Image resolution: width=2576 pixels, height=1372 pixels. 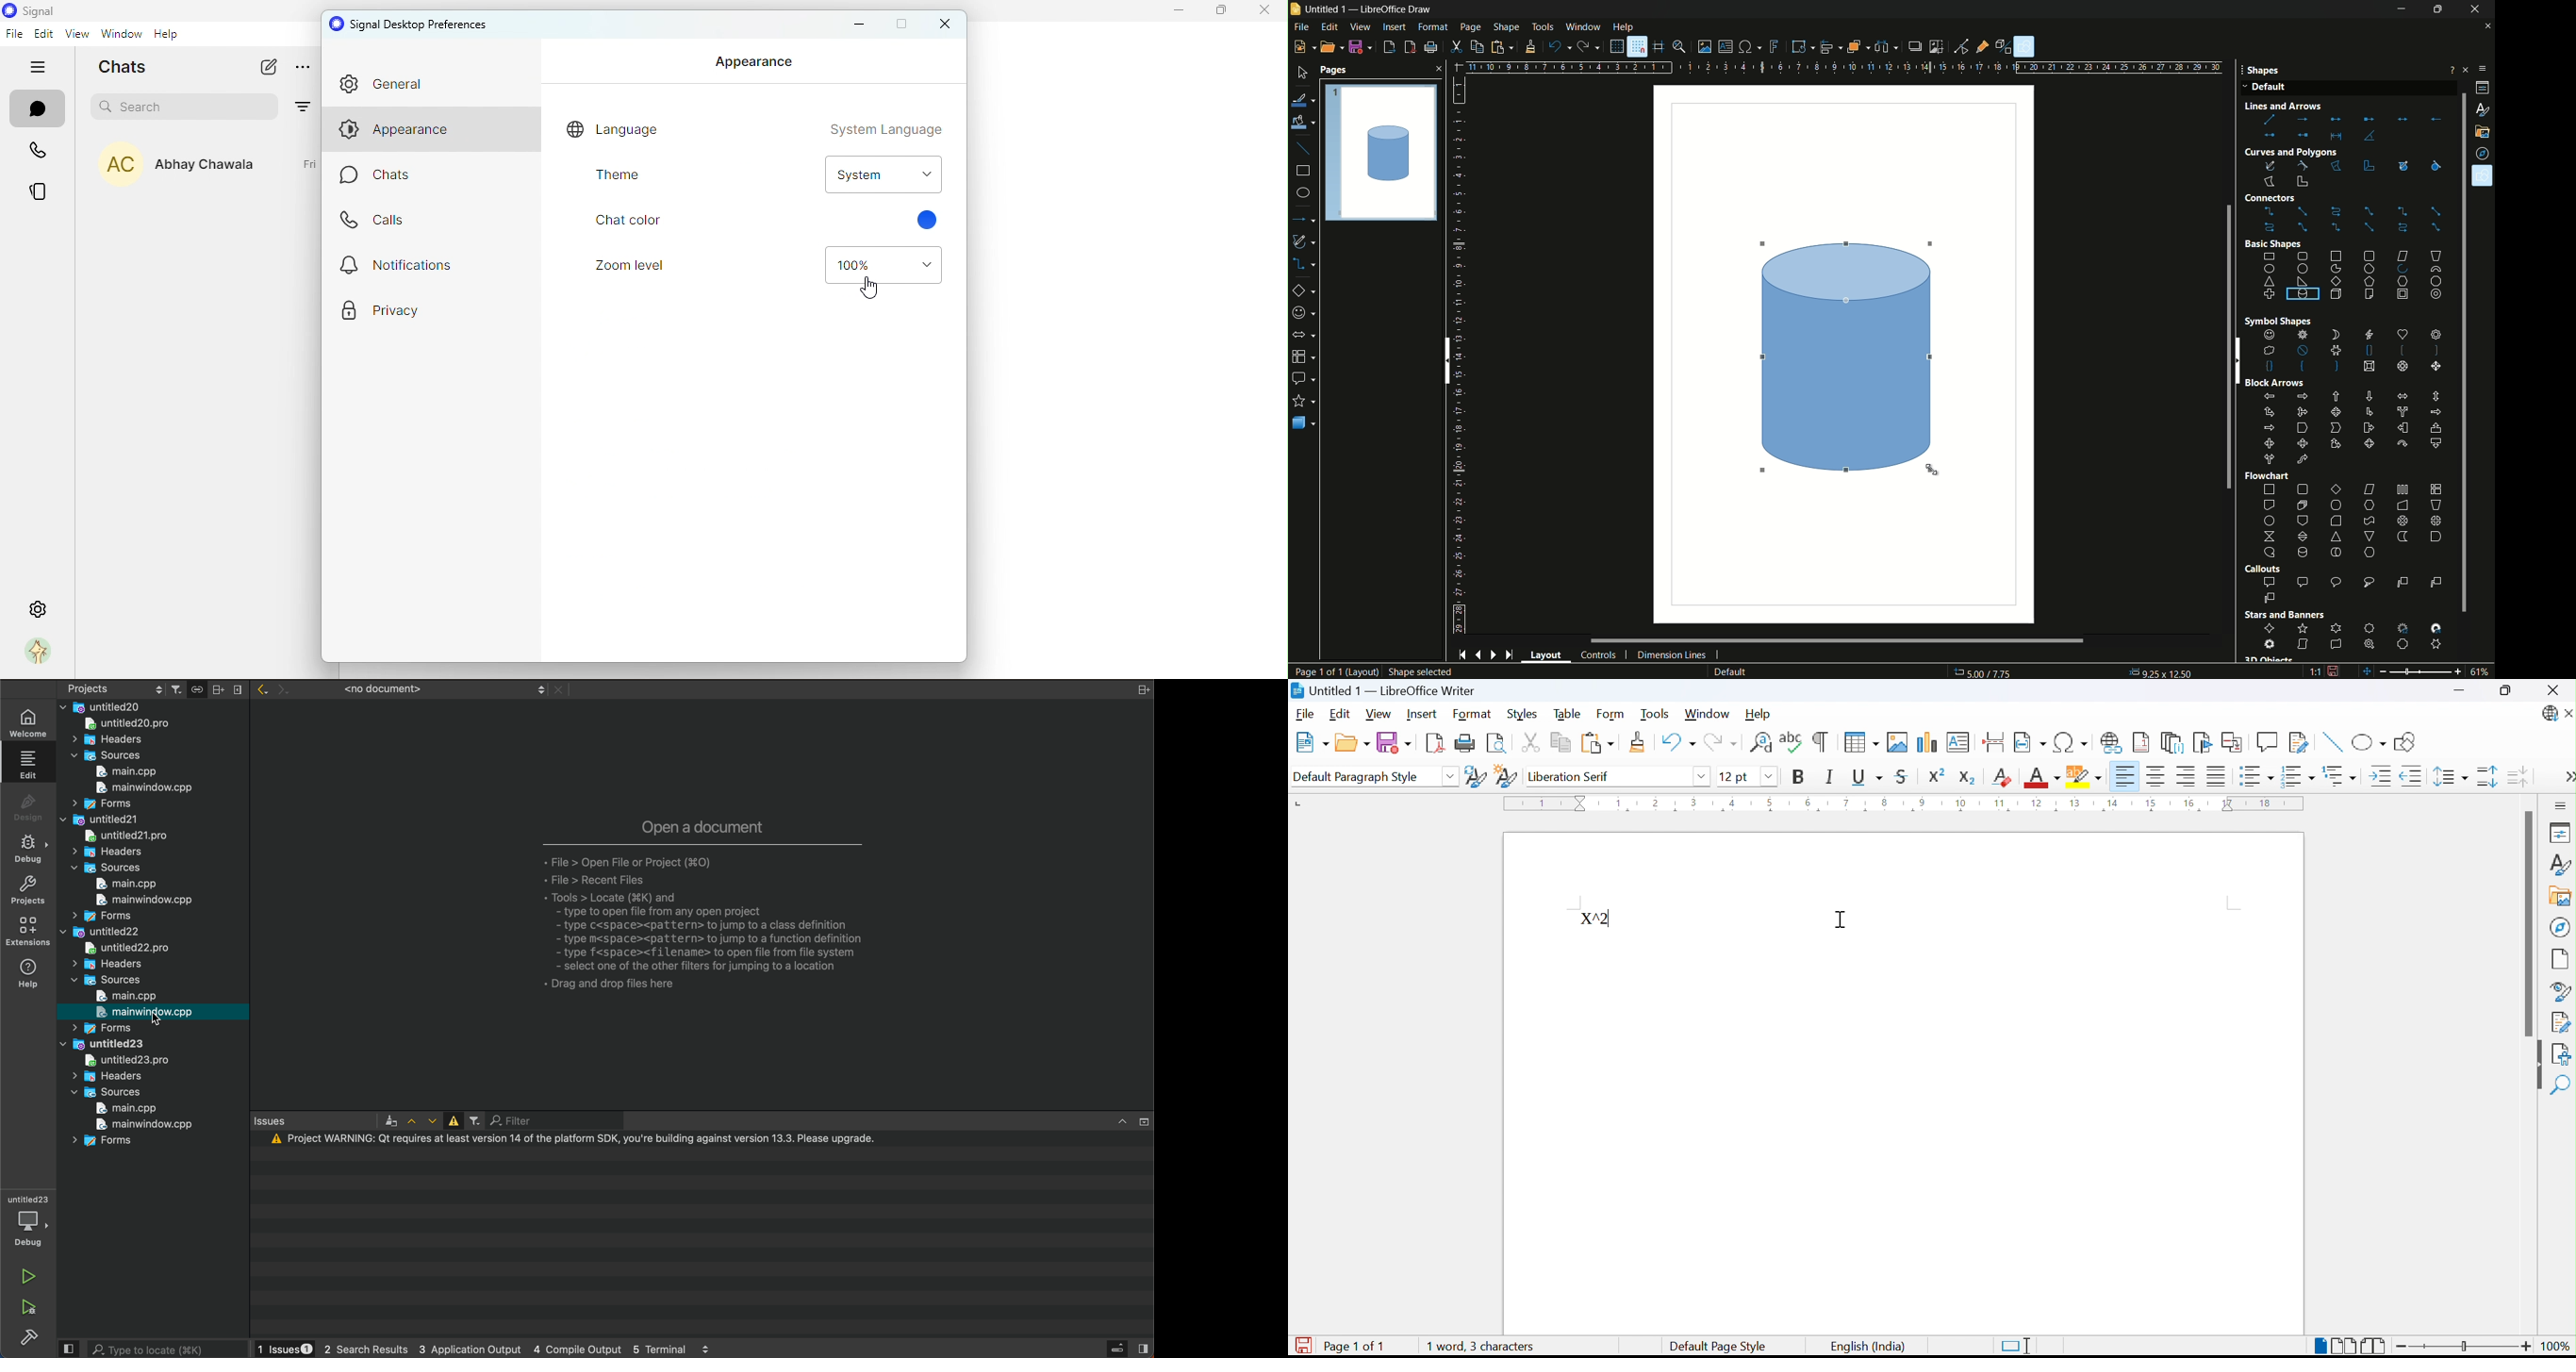 I want to click on Ibeam Cursor, so click(x=1842, y=919).